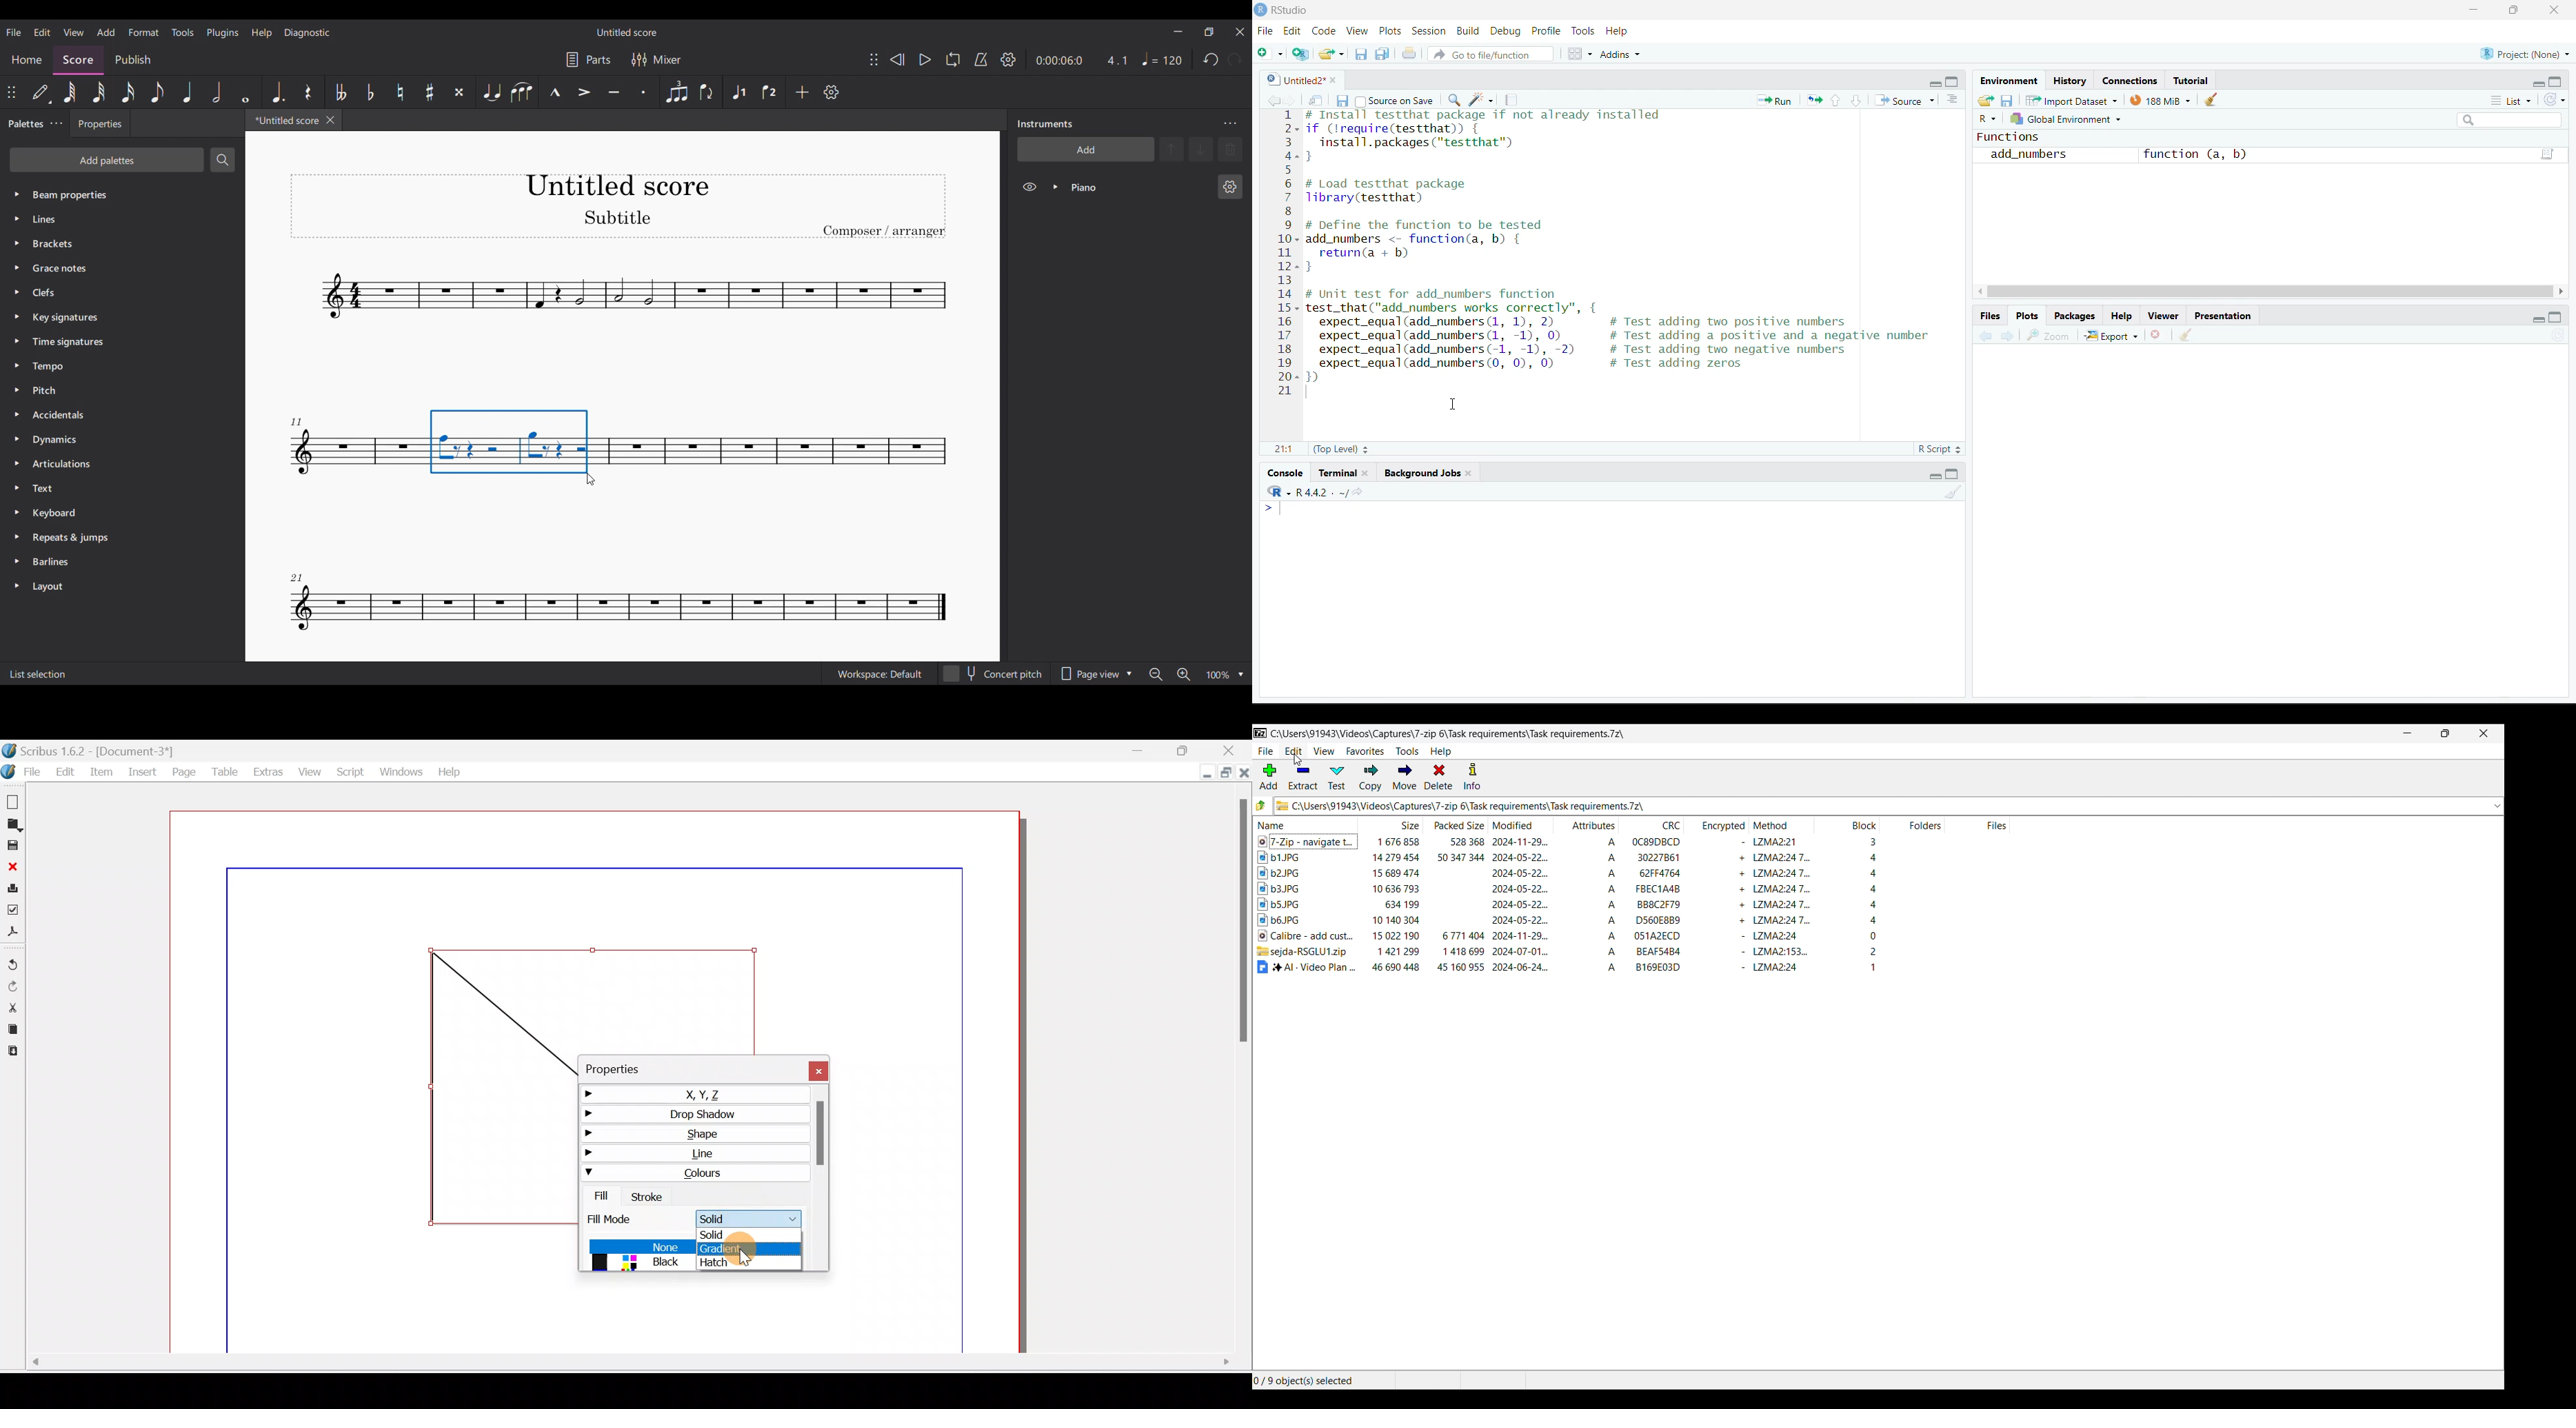 The height and width of the screenshot is (1428, 2576). What do you see at coordinates (1339, 448) in the screenshot?
I see `(Top Level)` at bounding box center [1339, 448].